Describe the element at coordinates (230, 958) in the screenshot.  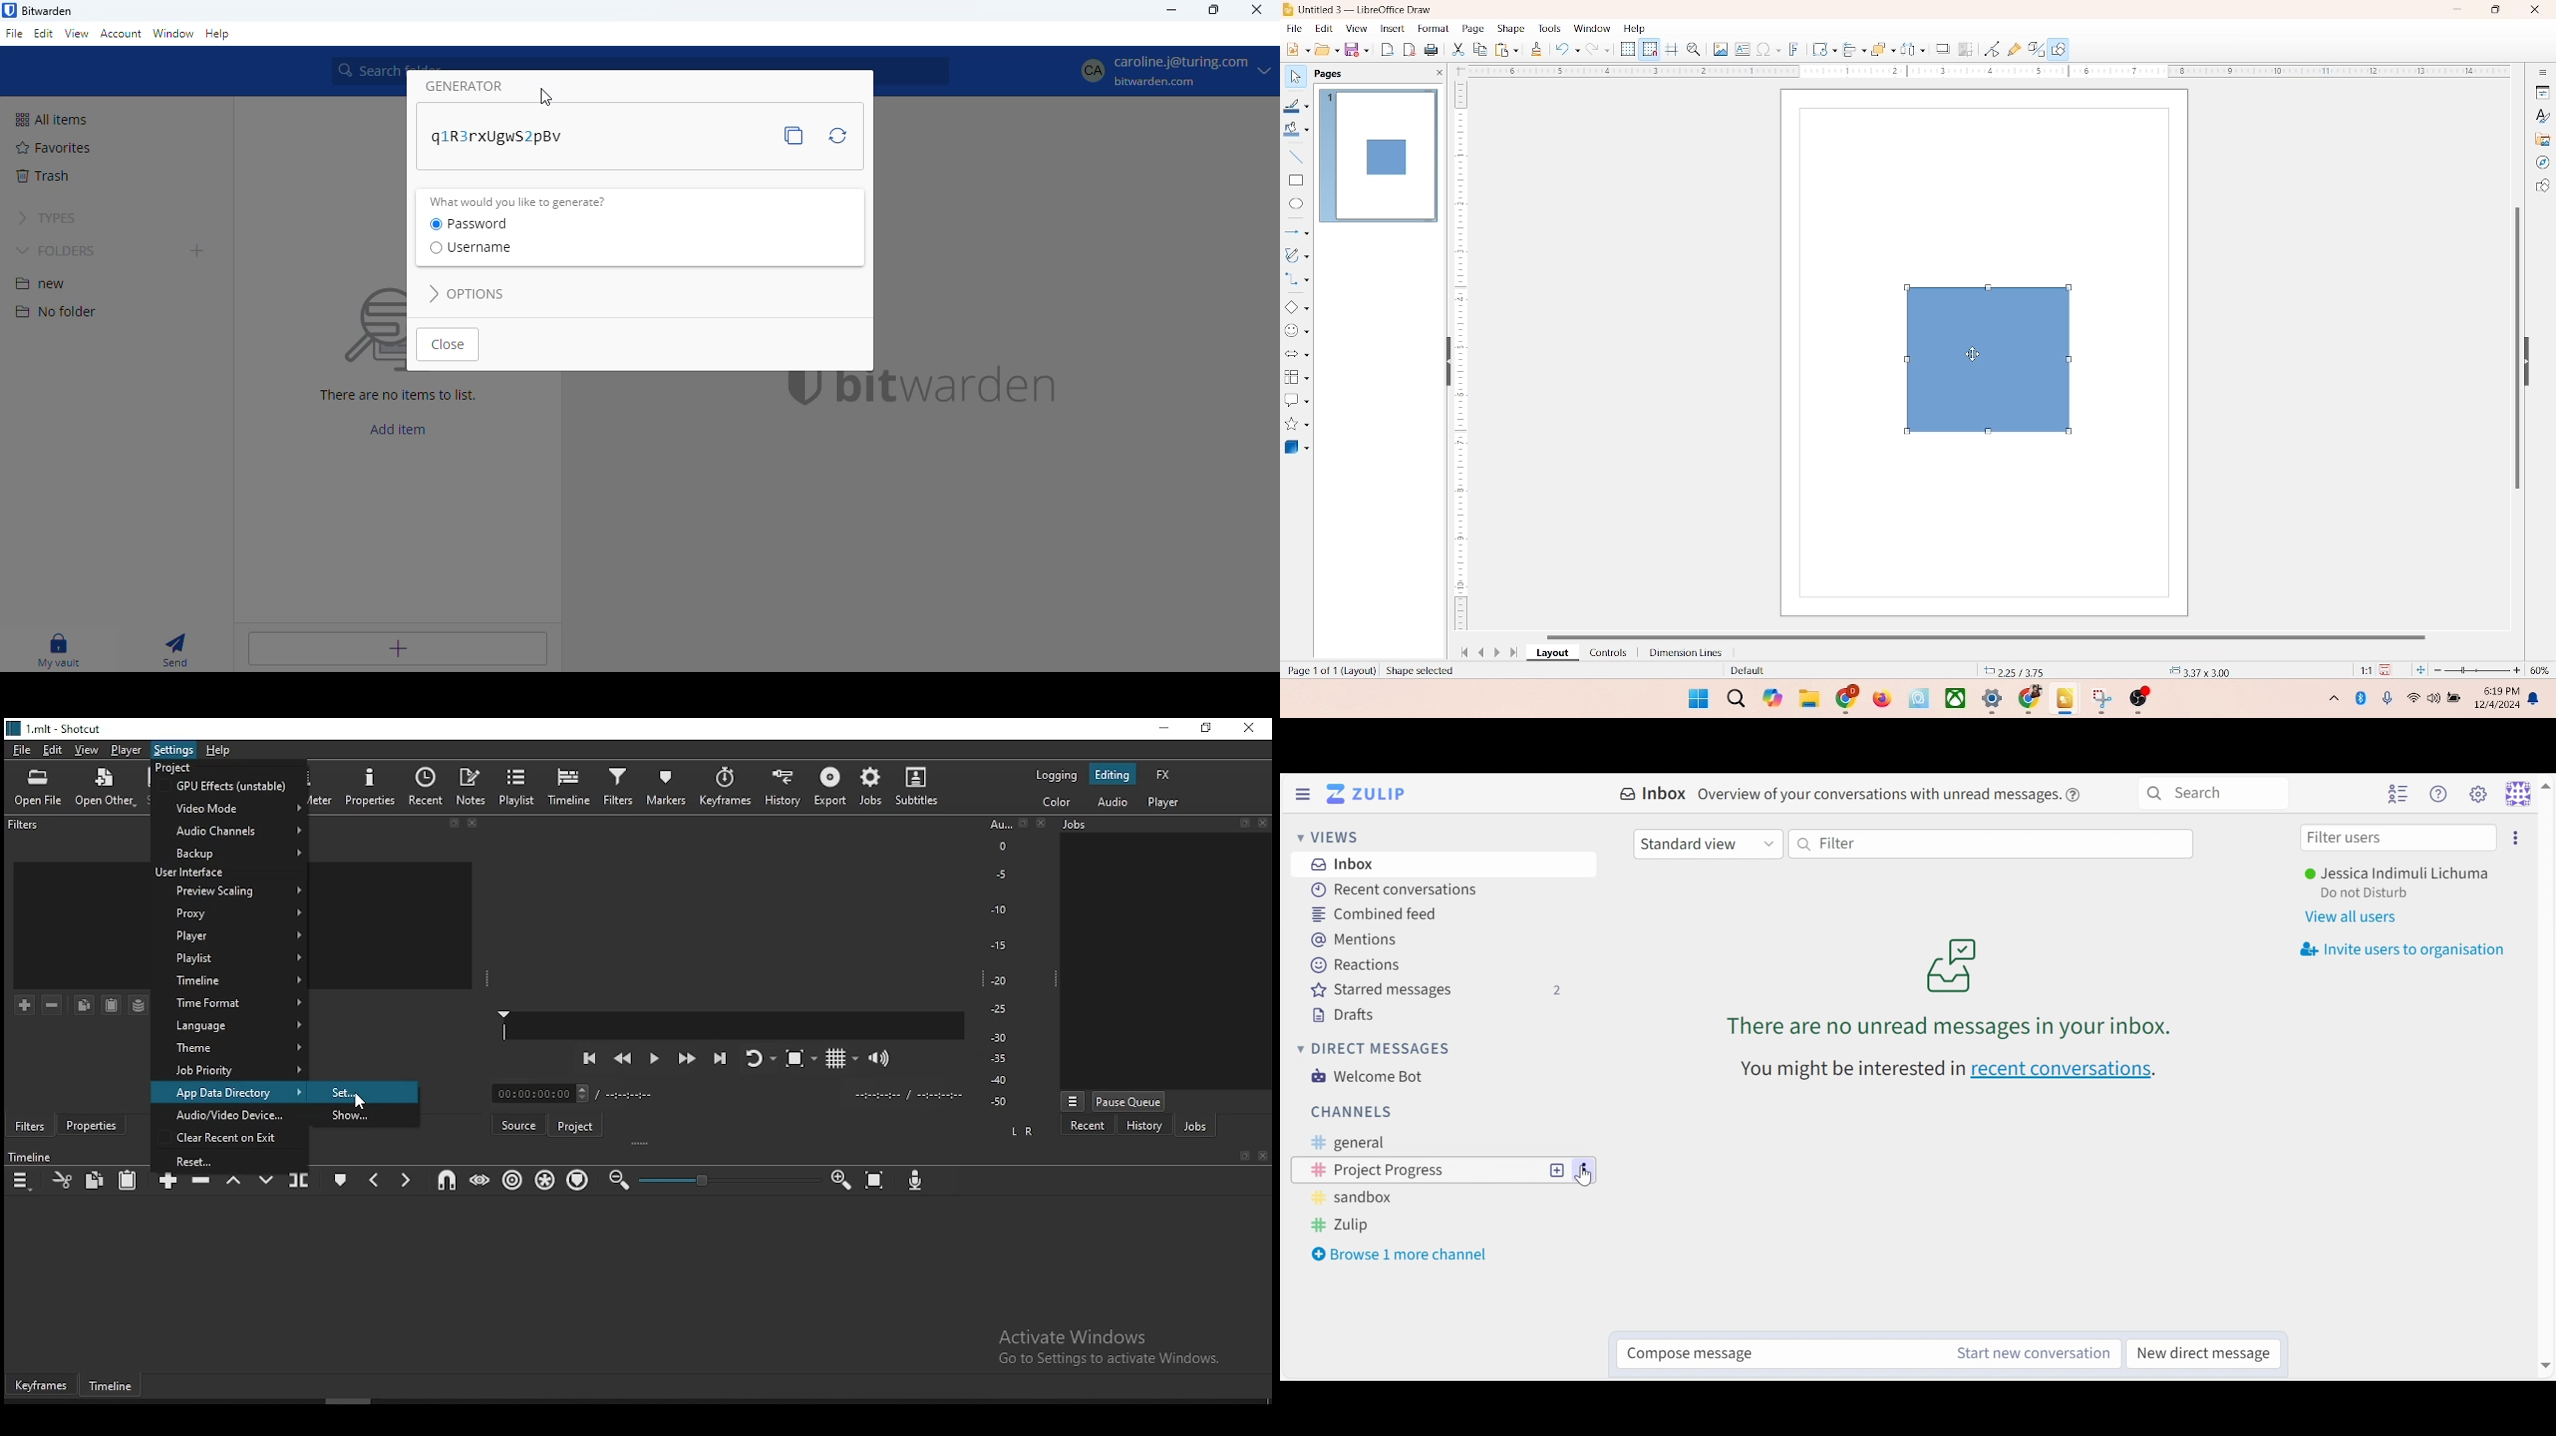
I see `playlist` at that location.